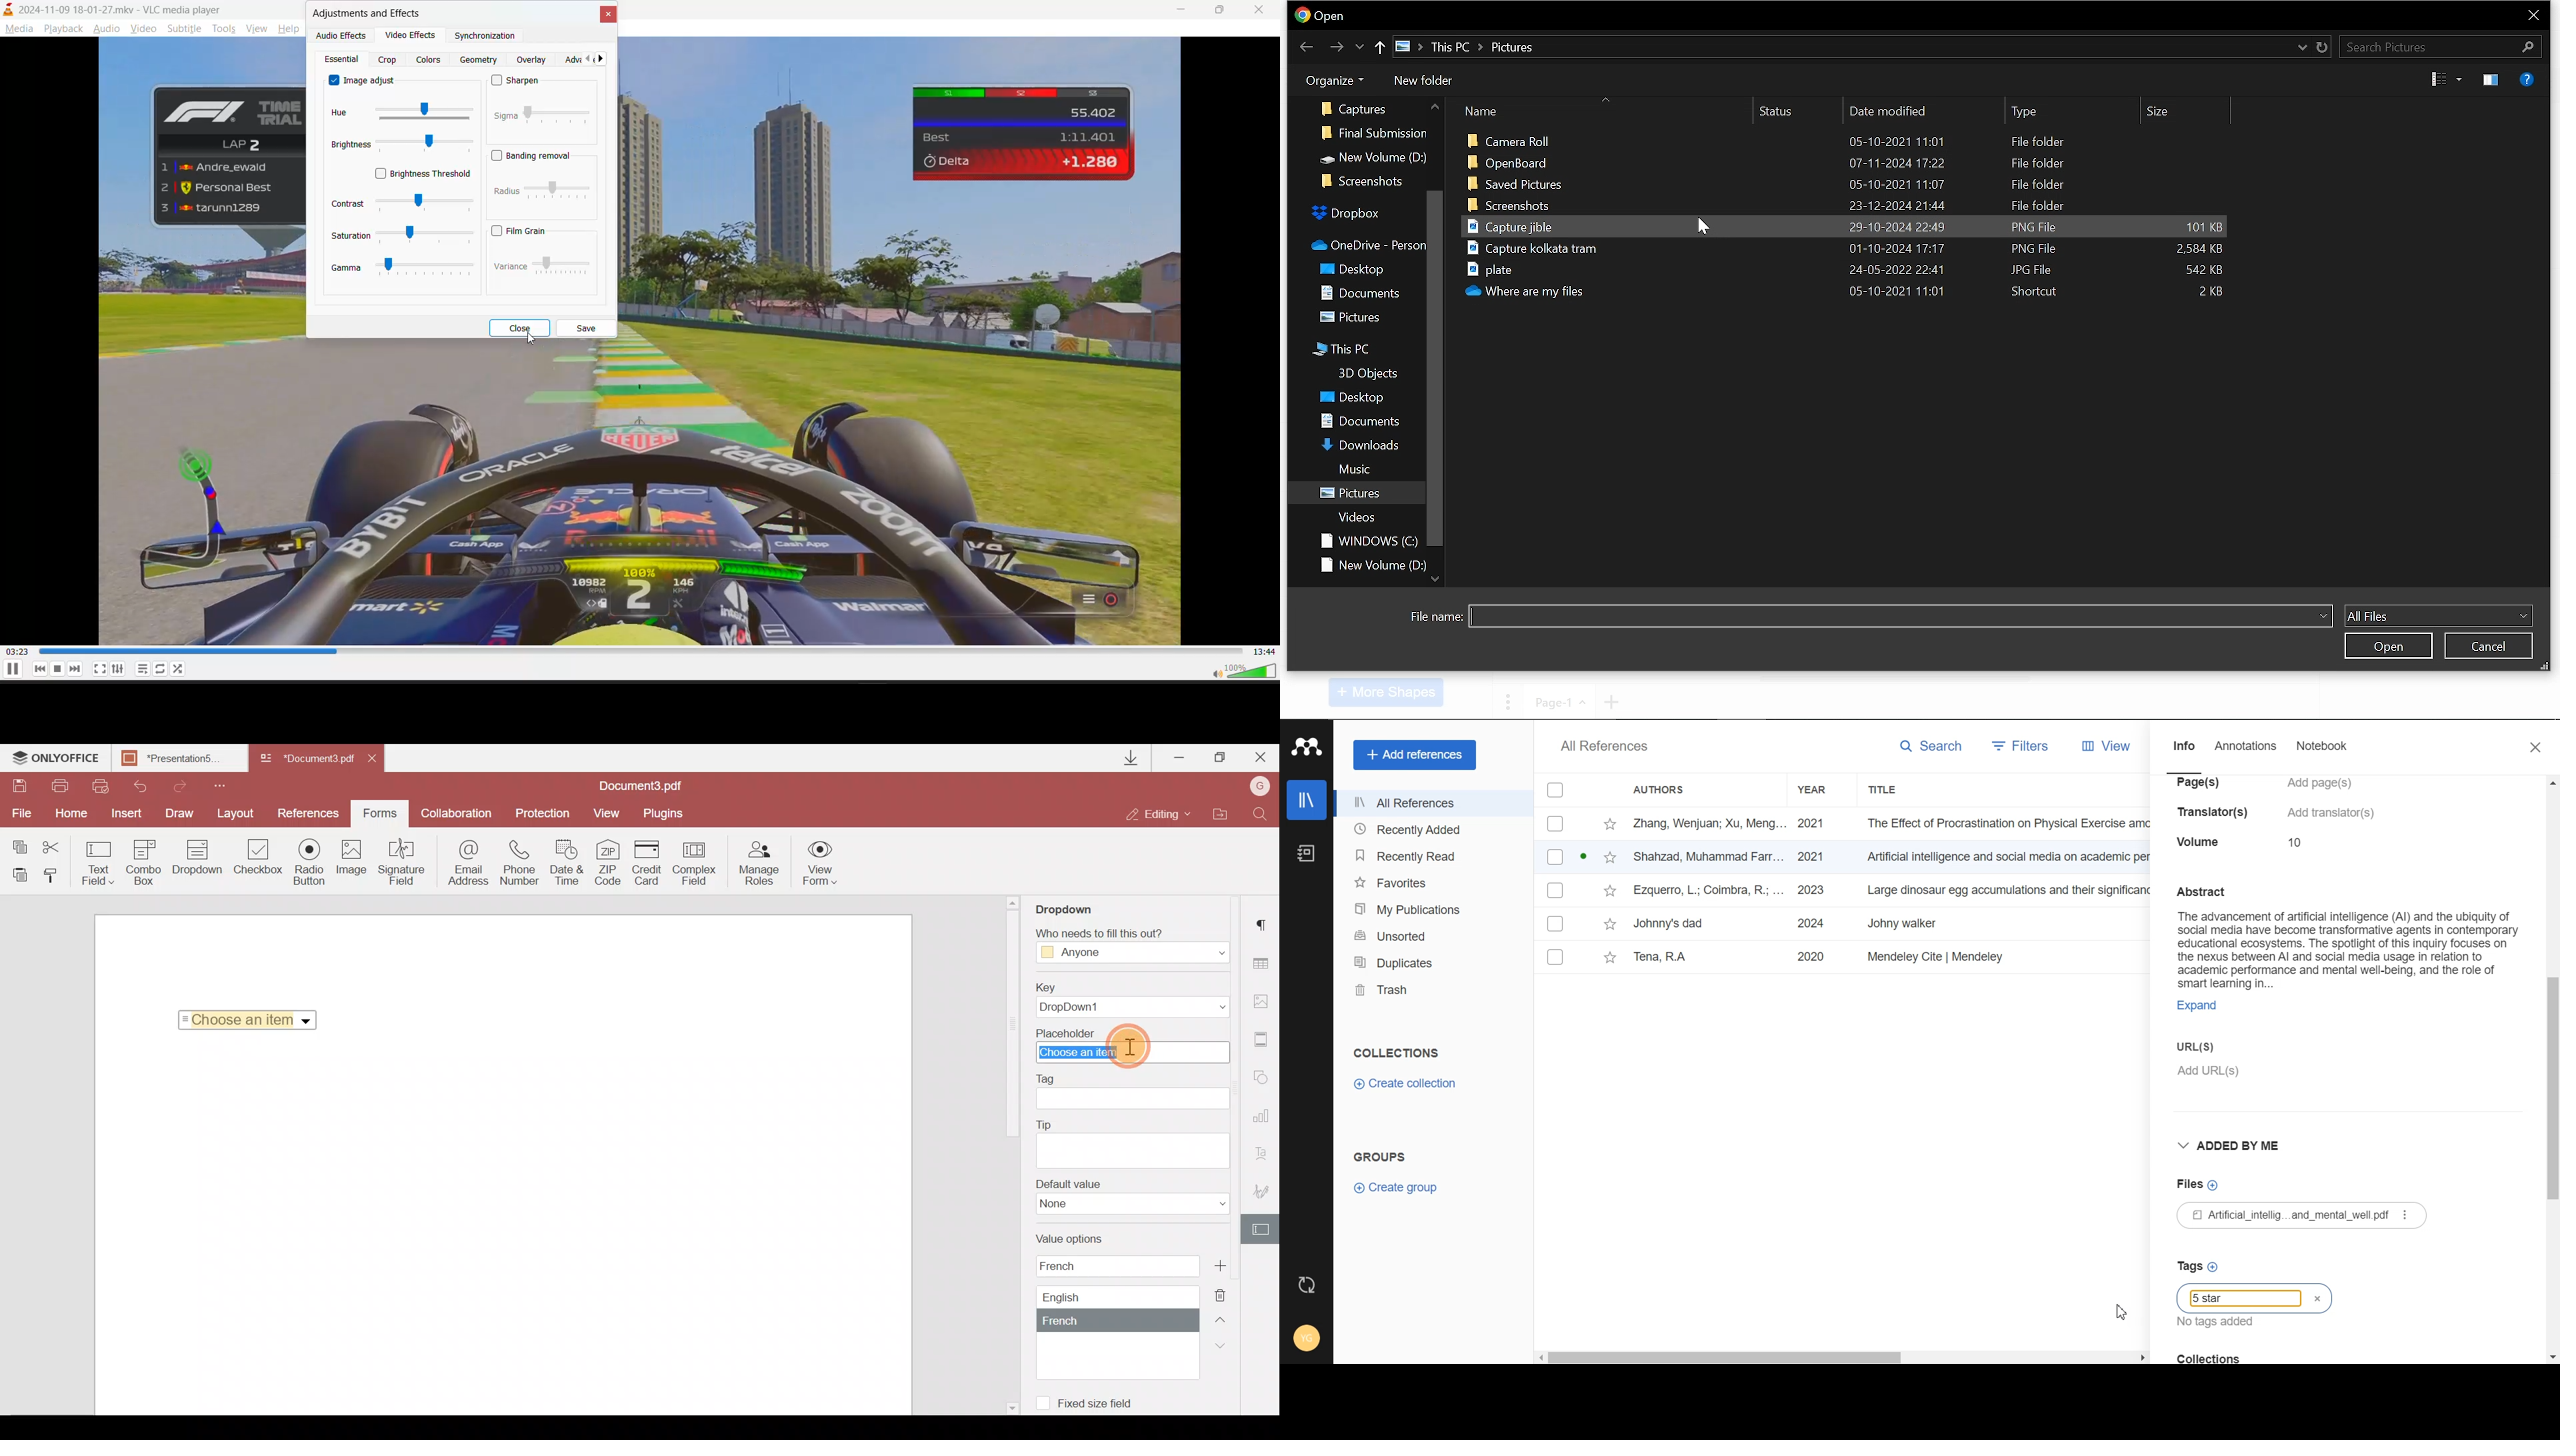 Image resolution: width=2576 pixels, height=1456 pixels. Describe the element at coordinates (1307, 800) in the screenshot. I see `Library` at that location.